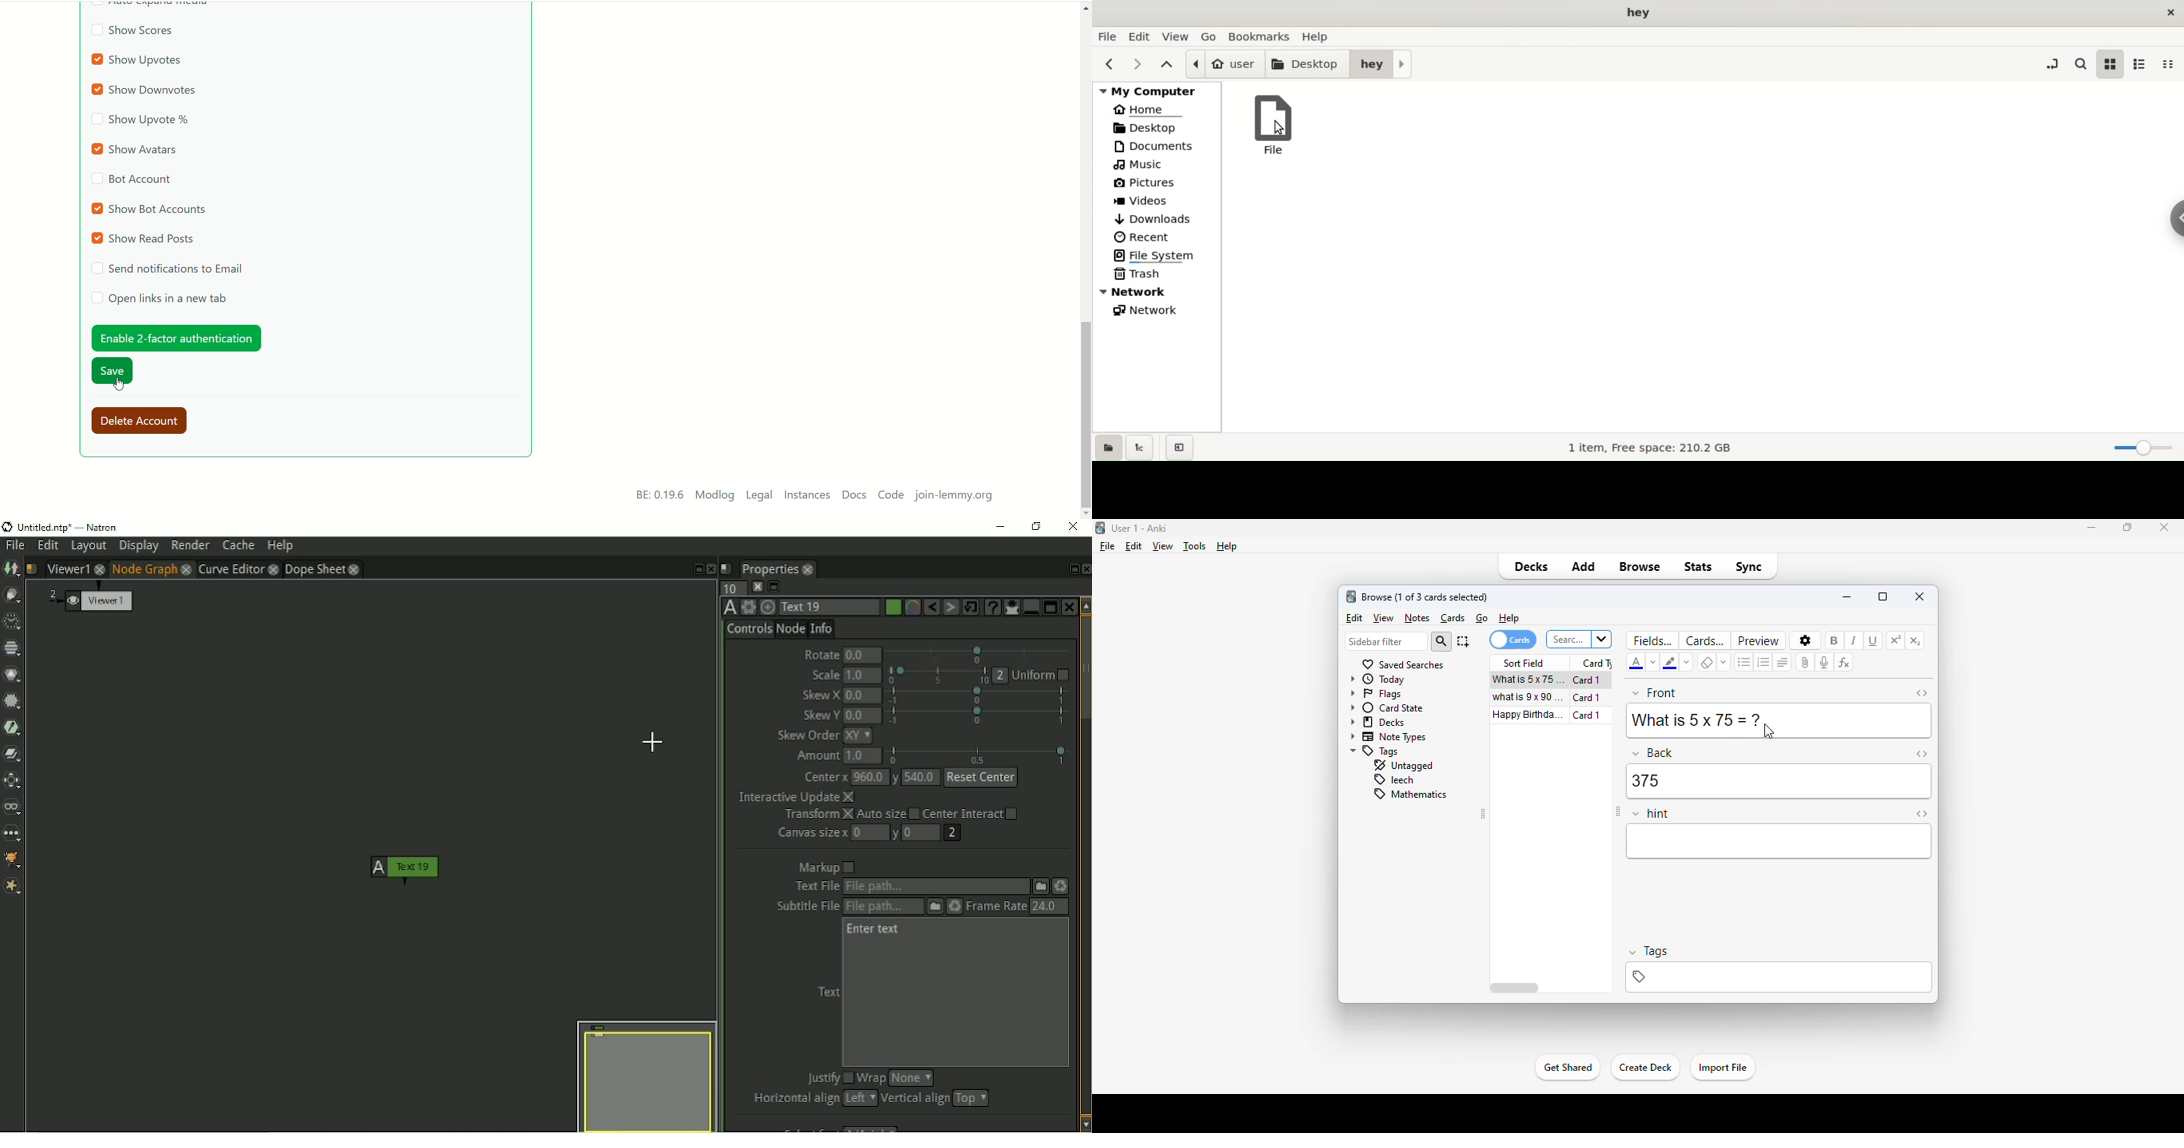 This screenshot has width=2184, height=1148. I want to click on close, so click(2164, 528).